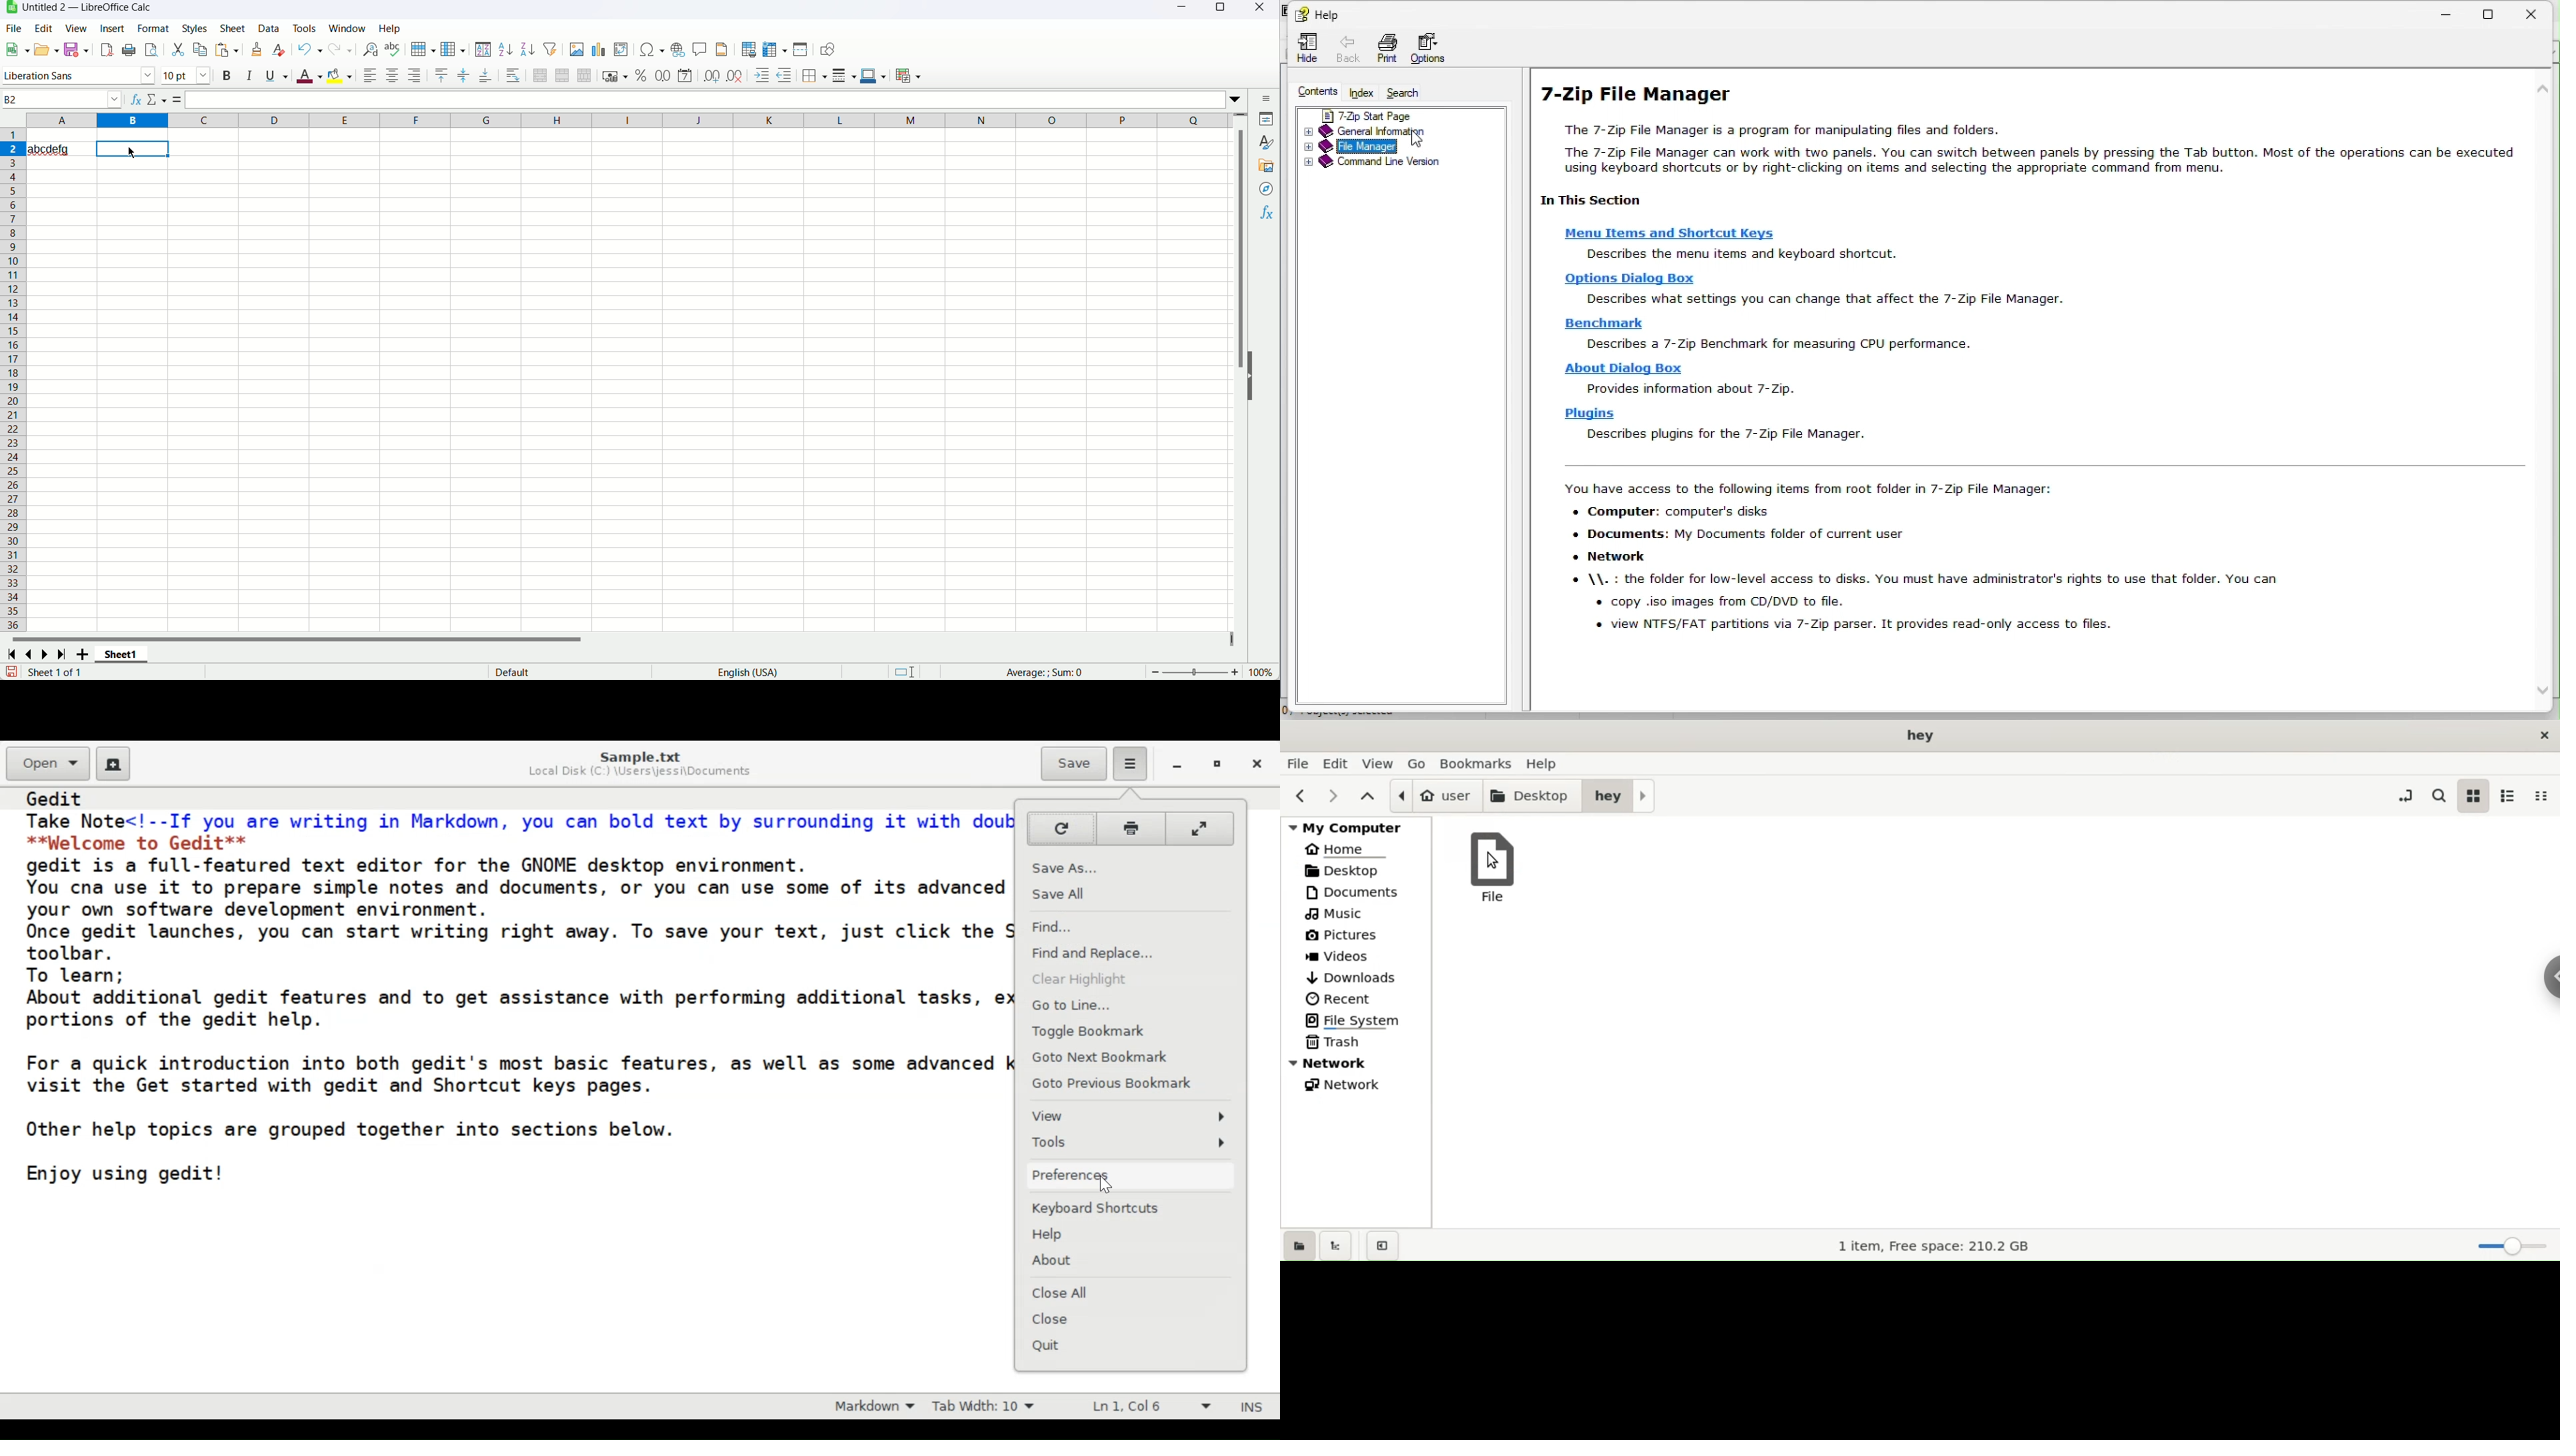 The width and height of the screenshot is (2576, 1456). I want to click on icon view, so click(2473, 796).